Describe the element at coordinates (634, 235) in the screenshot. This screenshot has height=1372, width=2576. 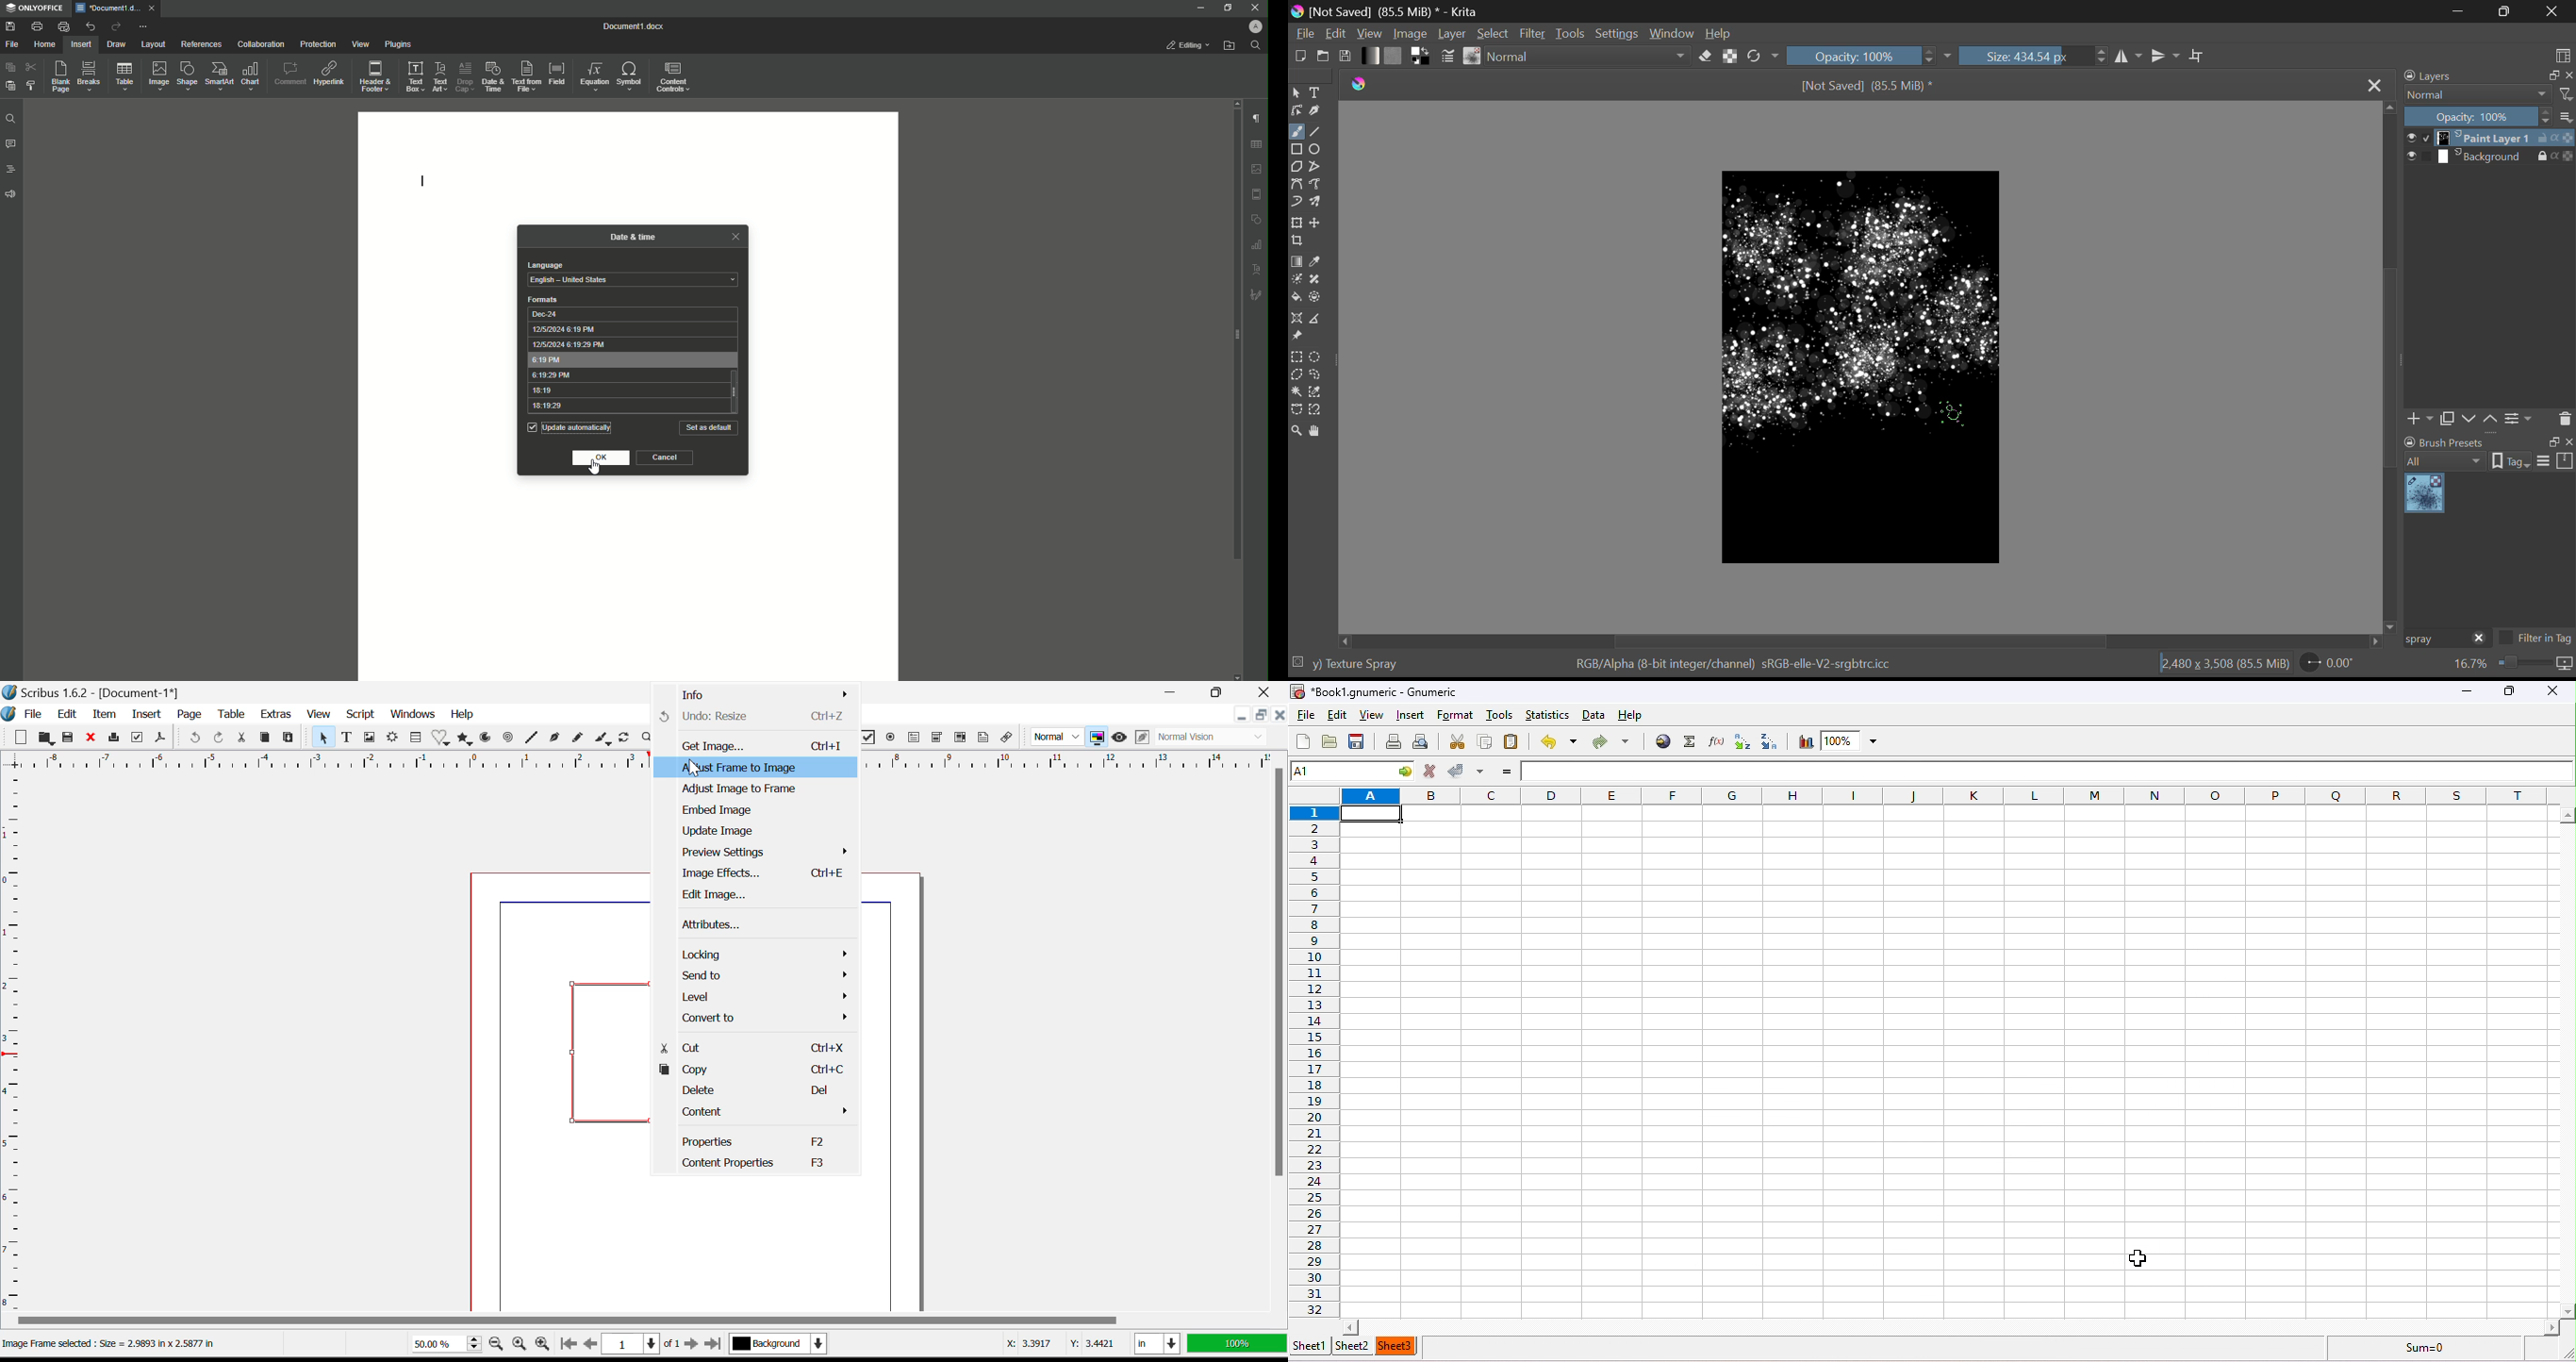
I see `date & time` at that location.